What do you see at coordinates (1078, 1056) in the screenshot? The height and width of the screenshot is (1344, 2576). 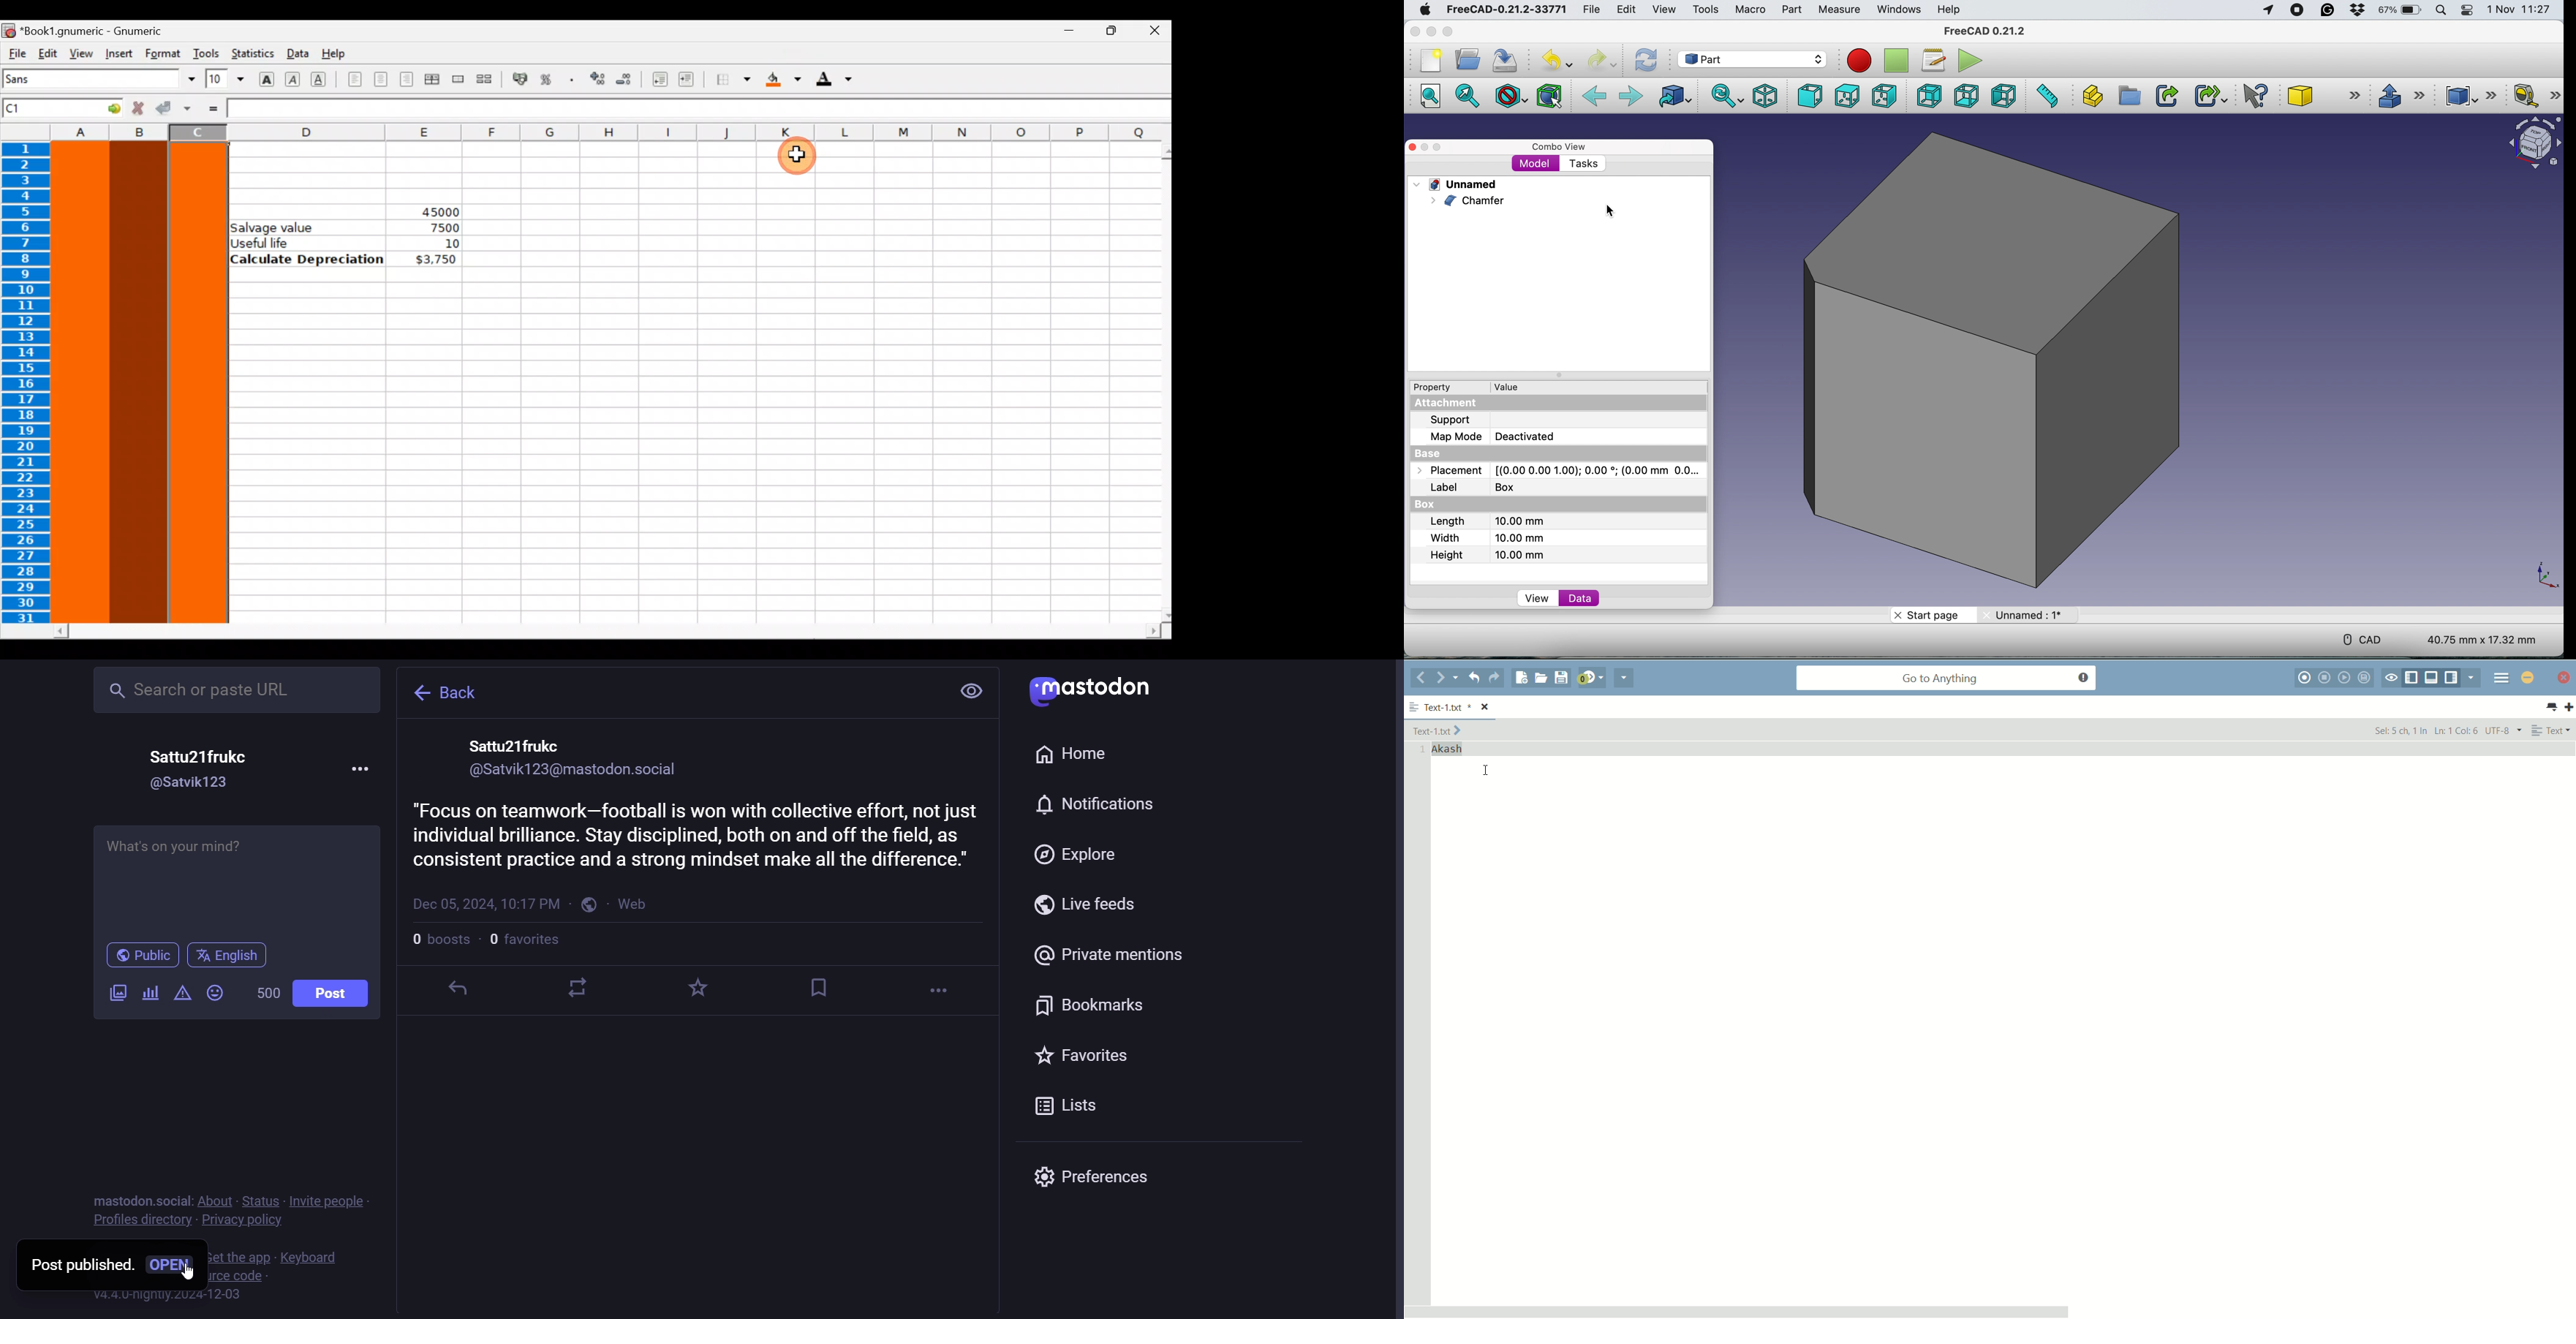 I see `favorite` at bounding box center [1078, 1056].